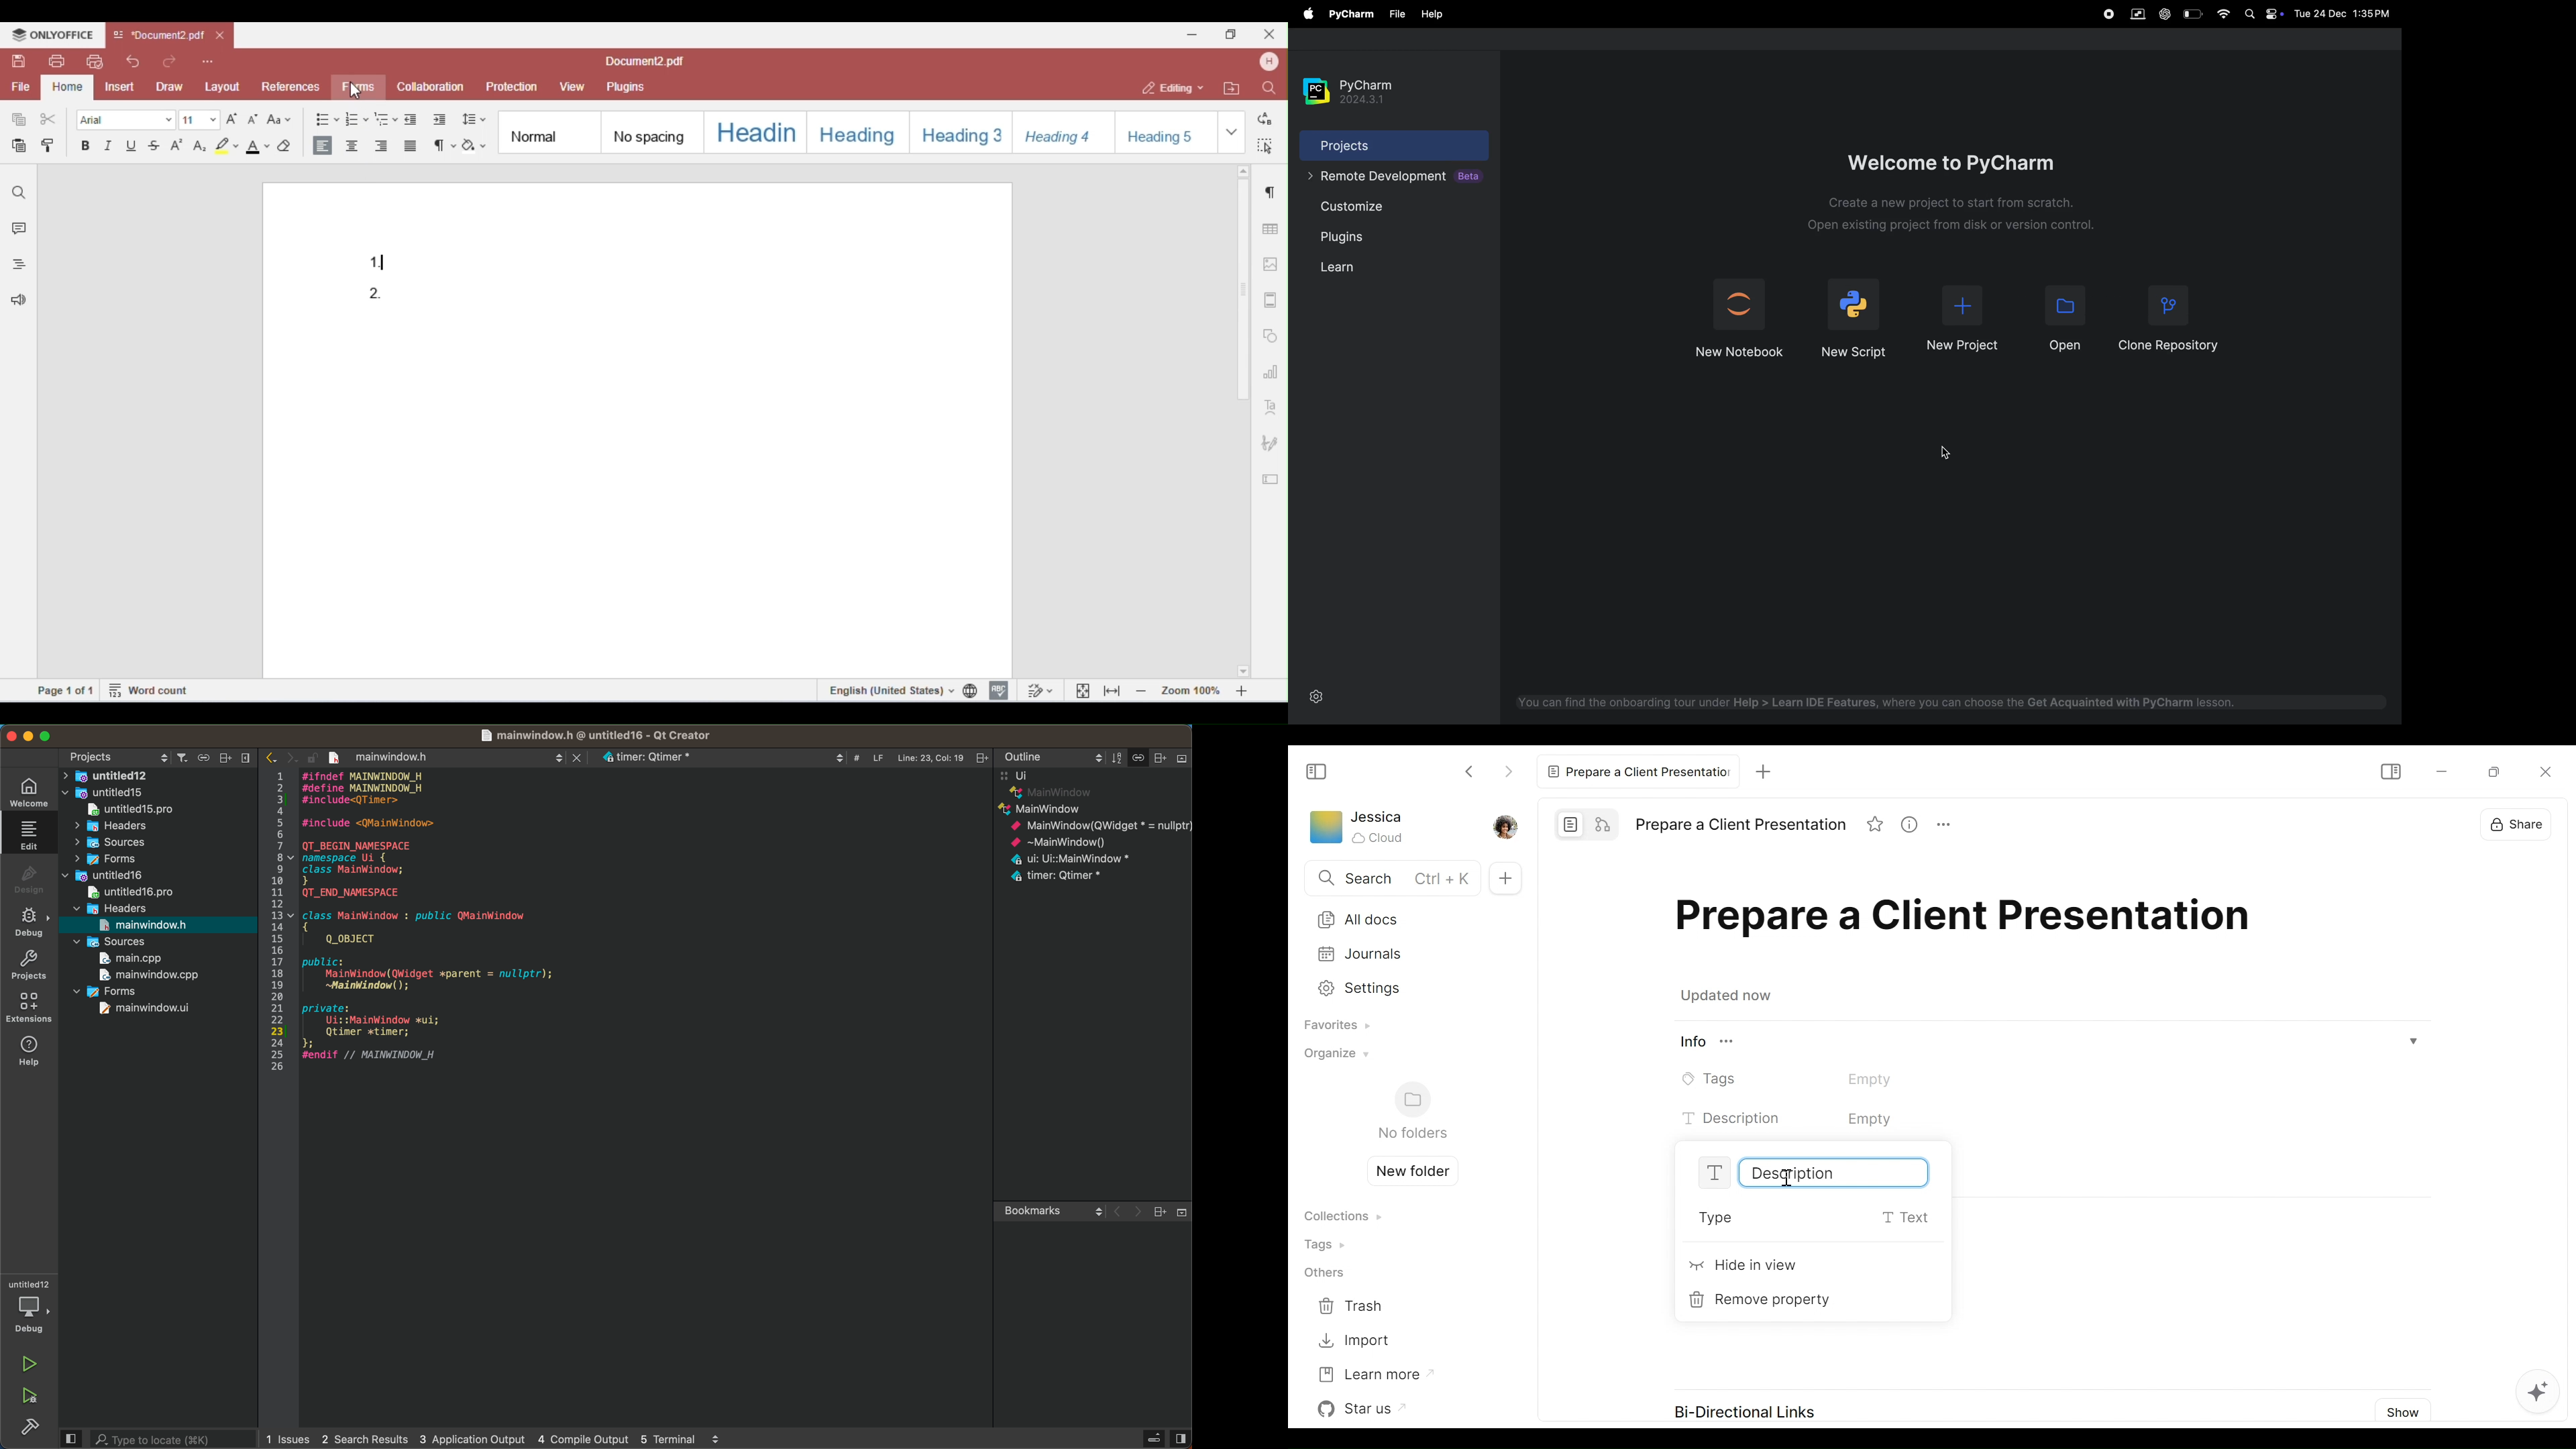  What do you see at coordinates (409, 757) in the screenshot?
I see `after save` at bounding box center [409, 757].